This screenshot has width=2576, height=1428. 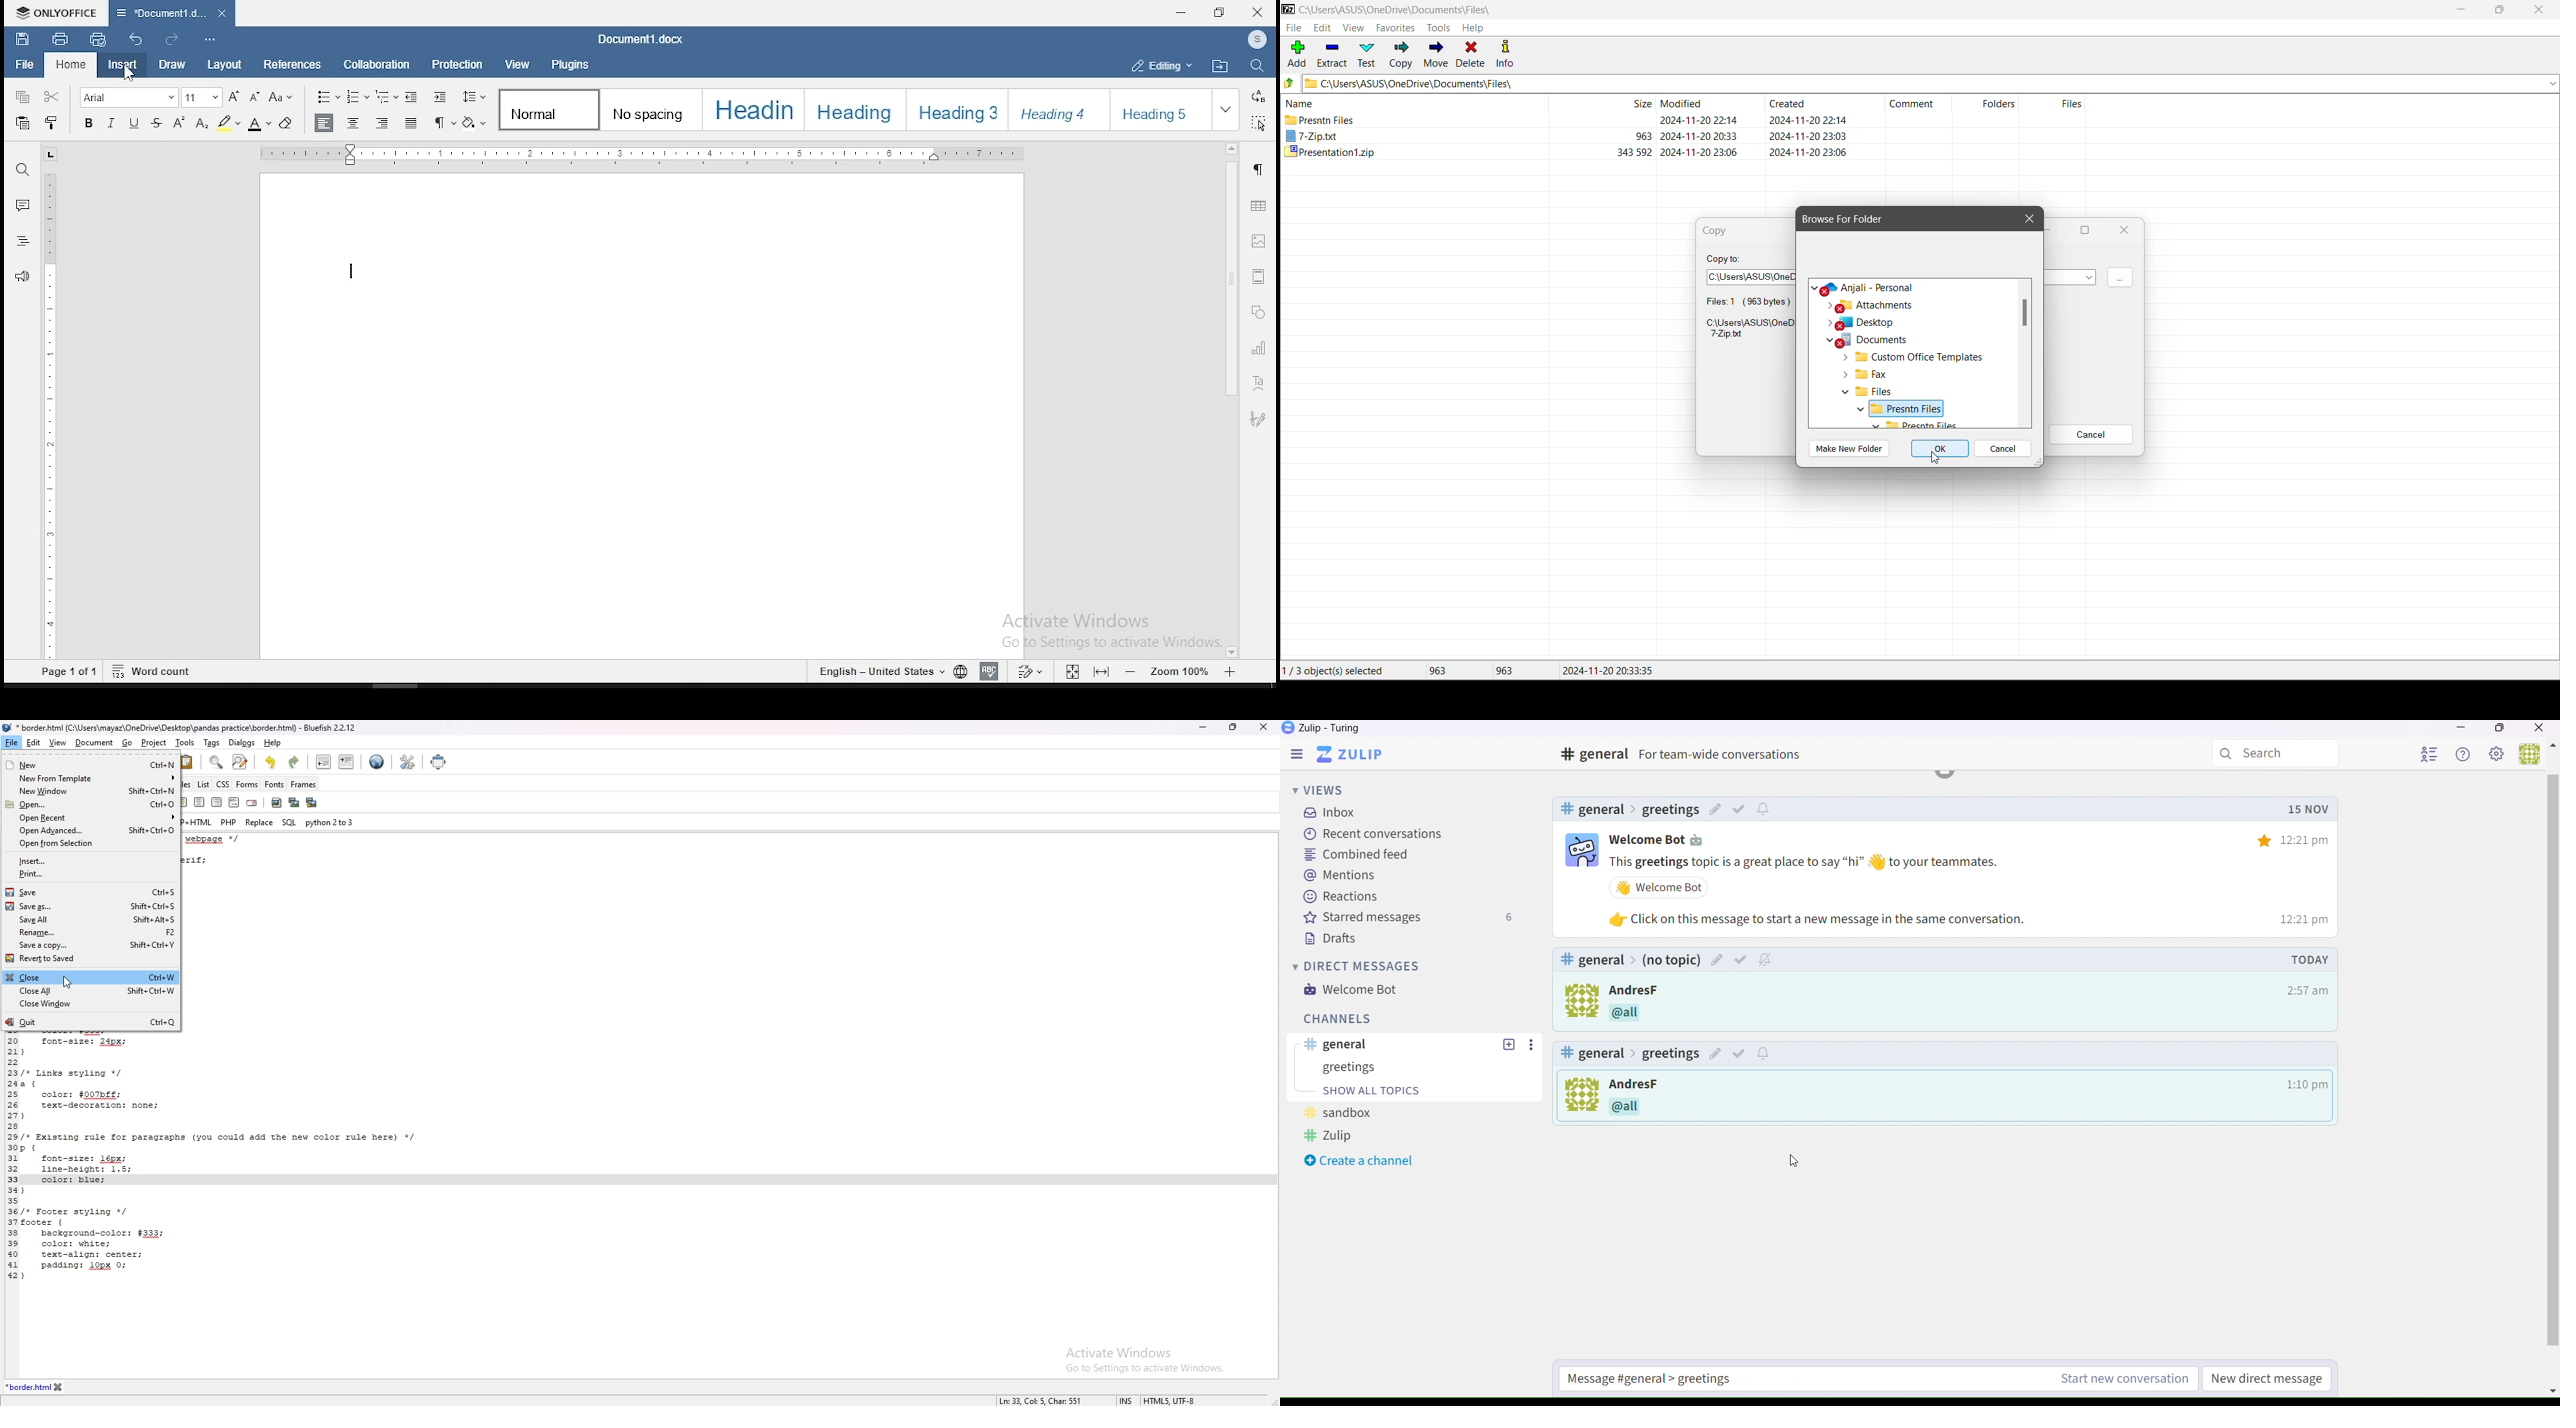 What do you see at coordinates (1661, 887) in the screenshot?
I see `` at bounding box center [1661, 887].